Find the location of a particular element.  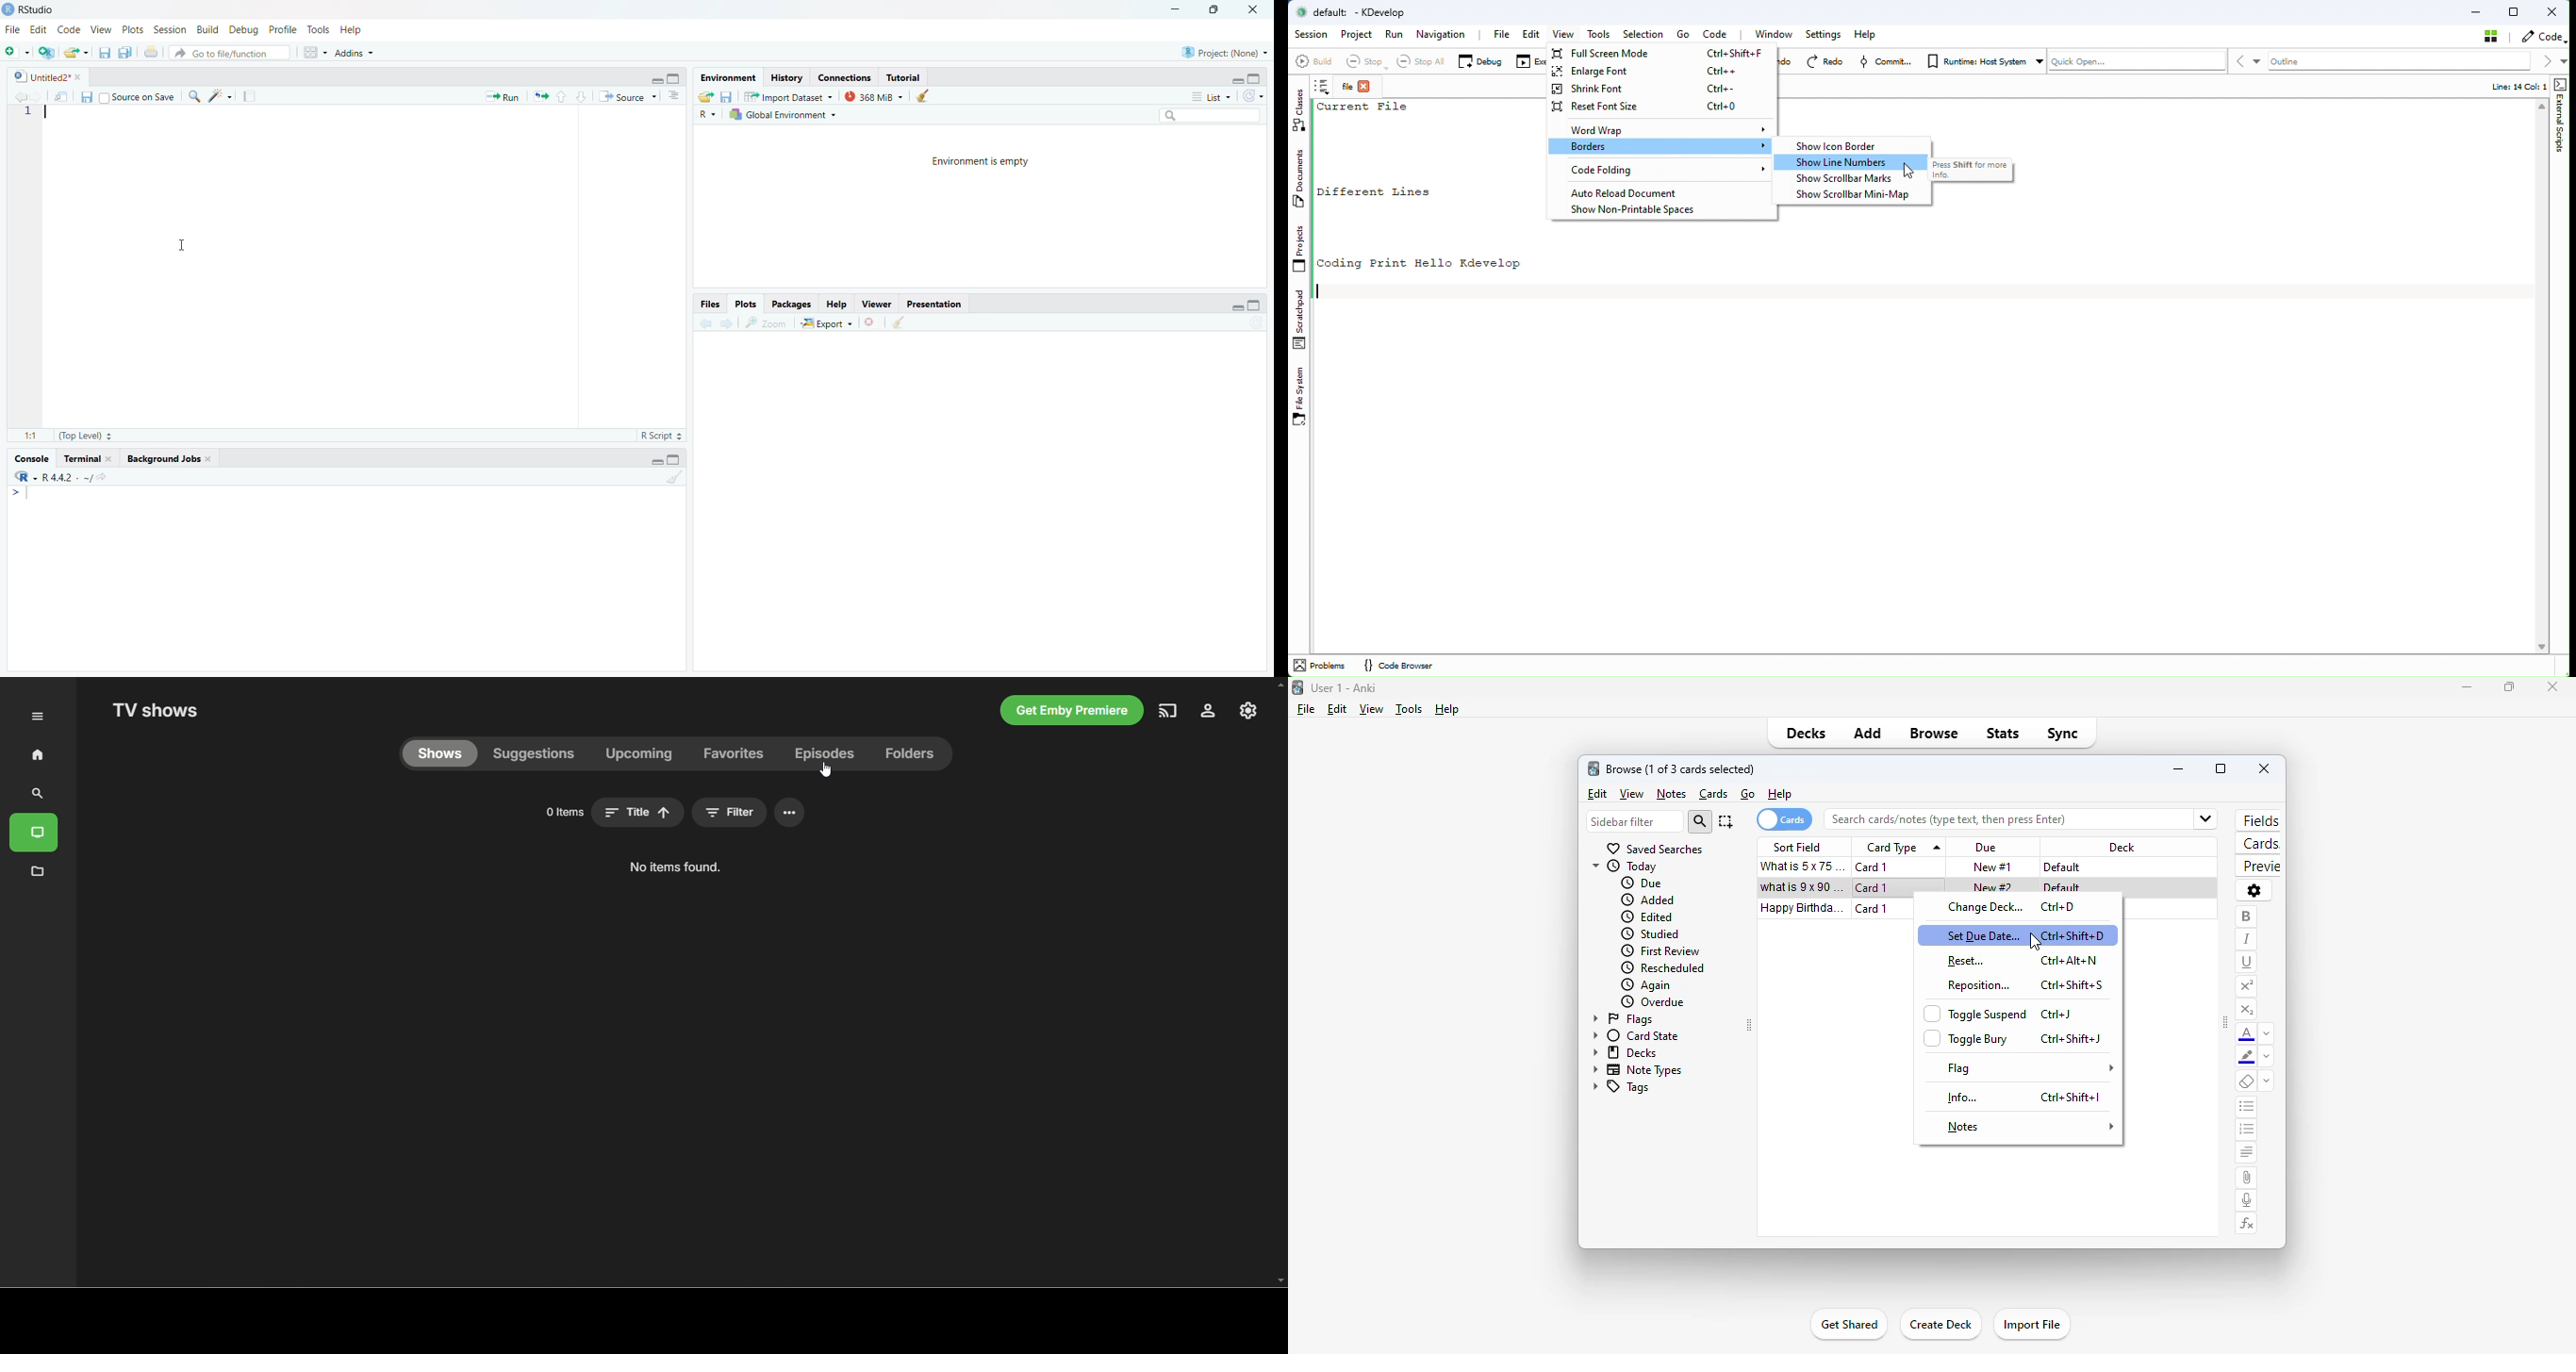

maximise is located at coordinates (1257, 305).